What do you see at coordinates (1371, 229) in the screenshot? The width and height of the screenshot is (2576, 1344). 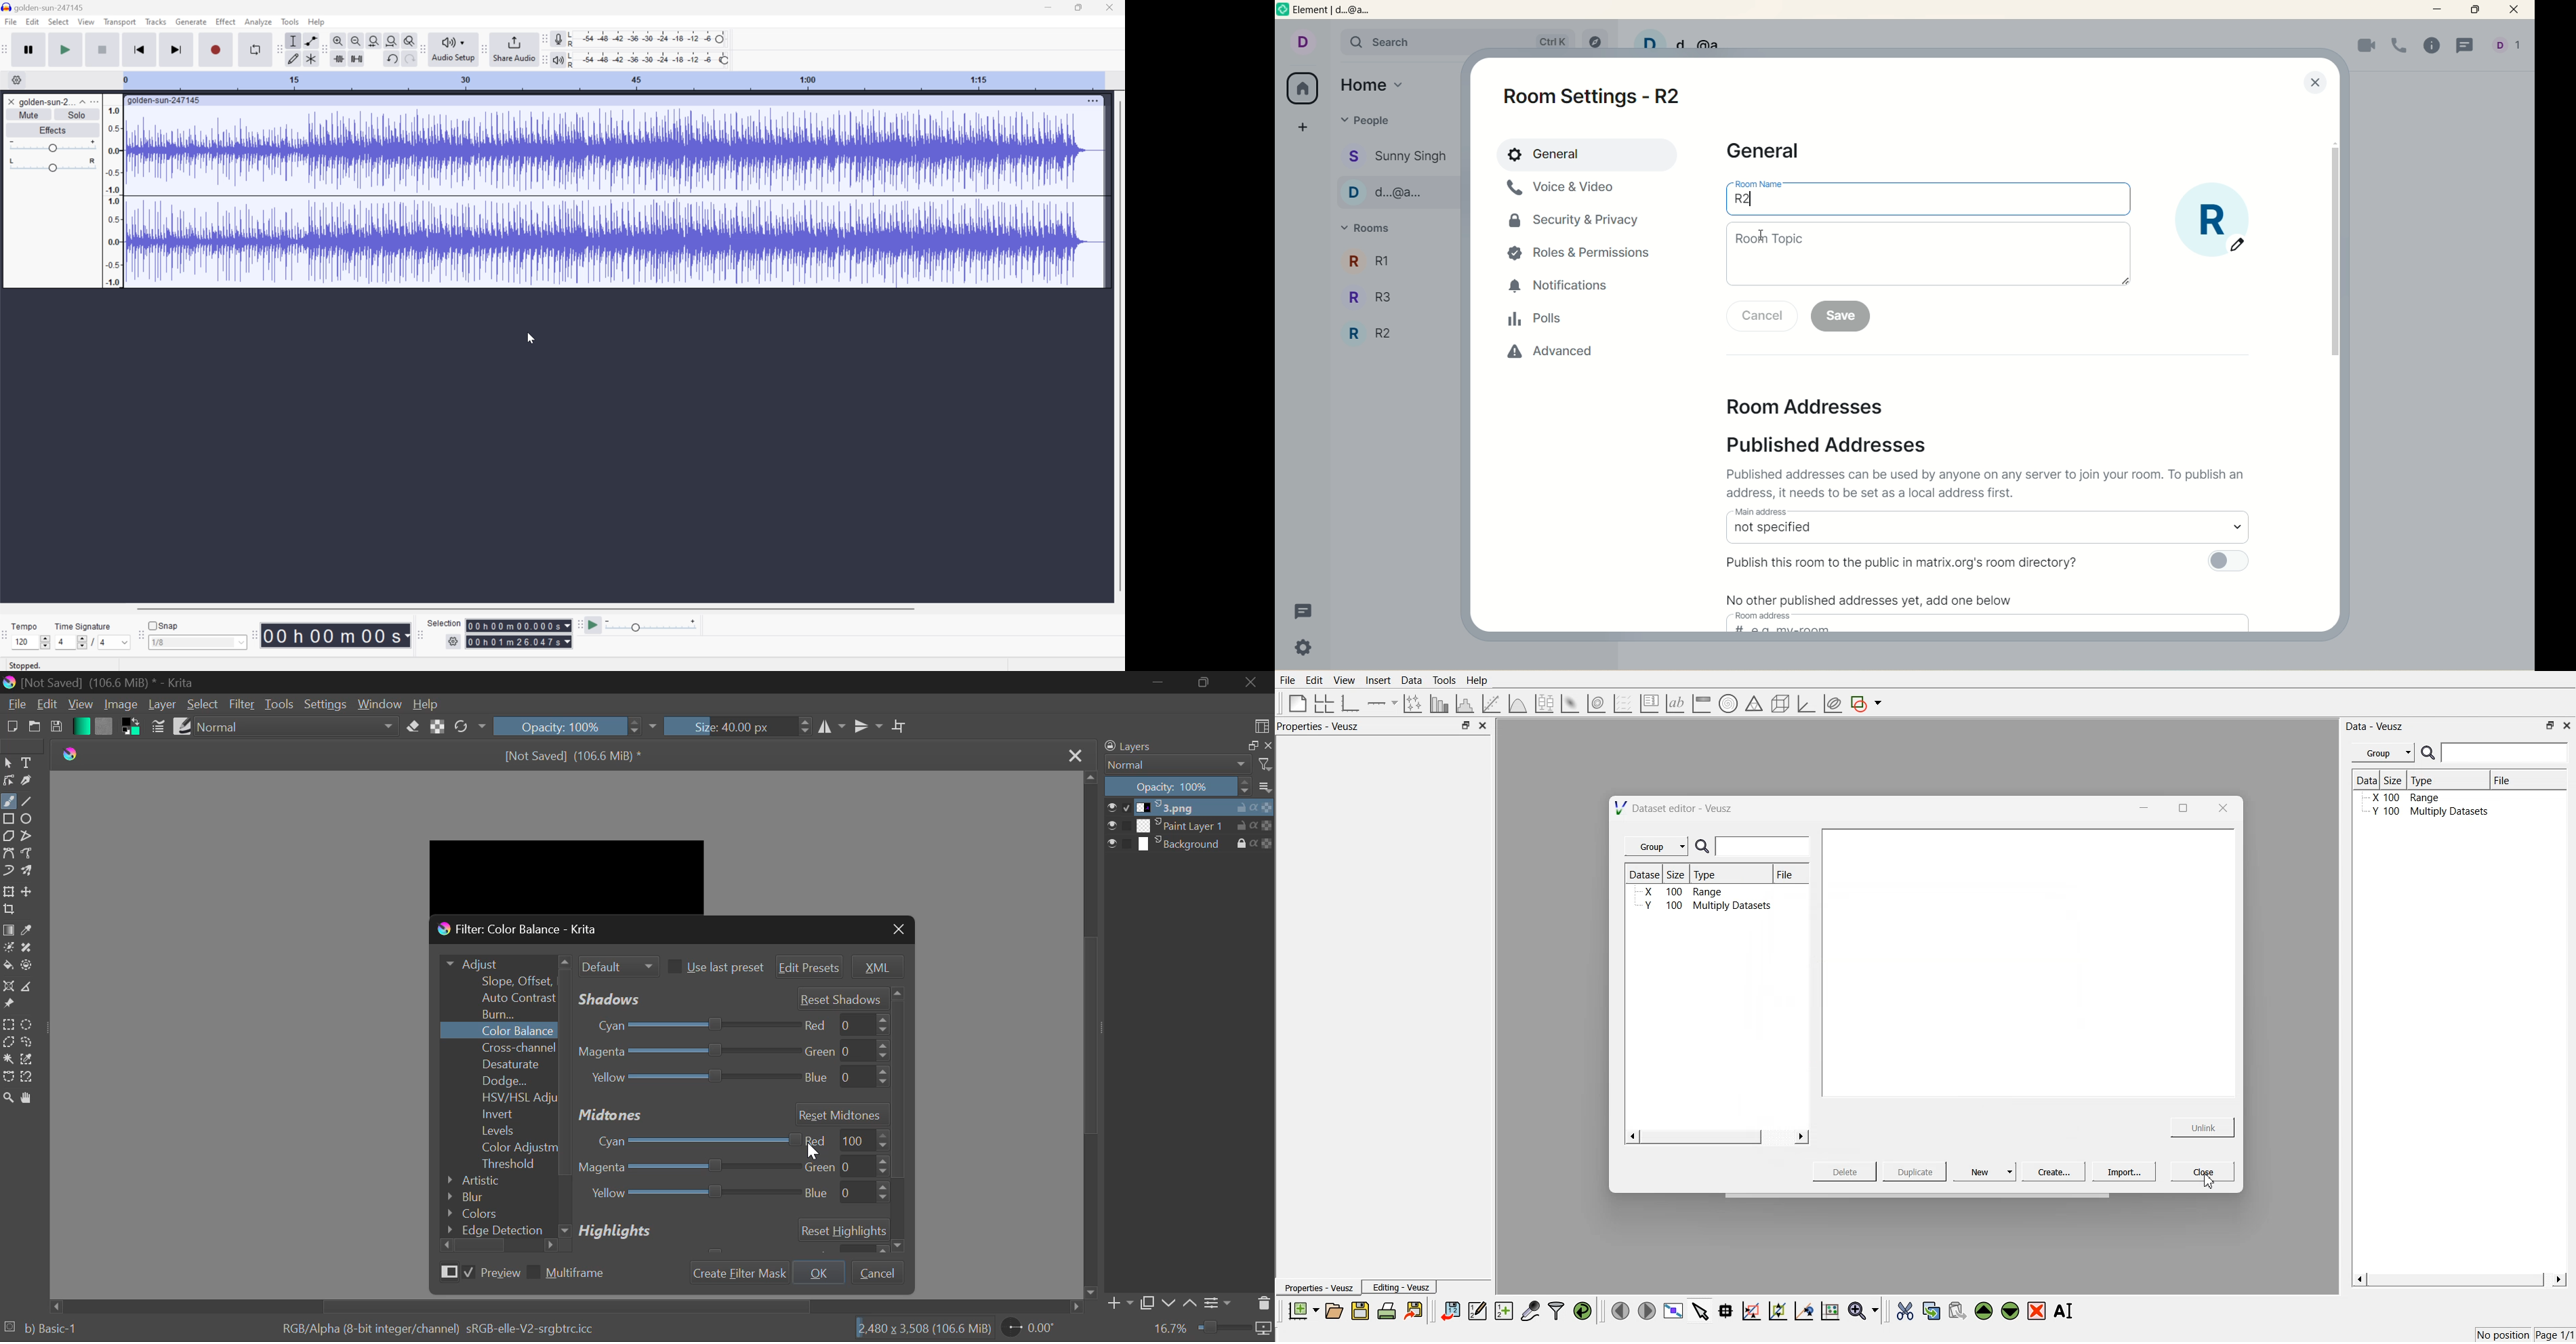 I see `rooms` at bounding box center [1371, 229].